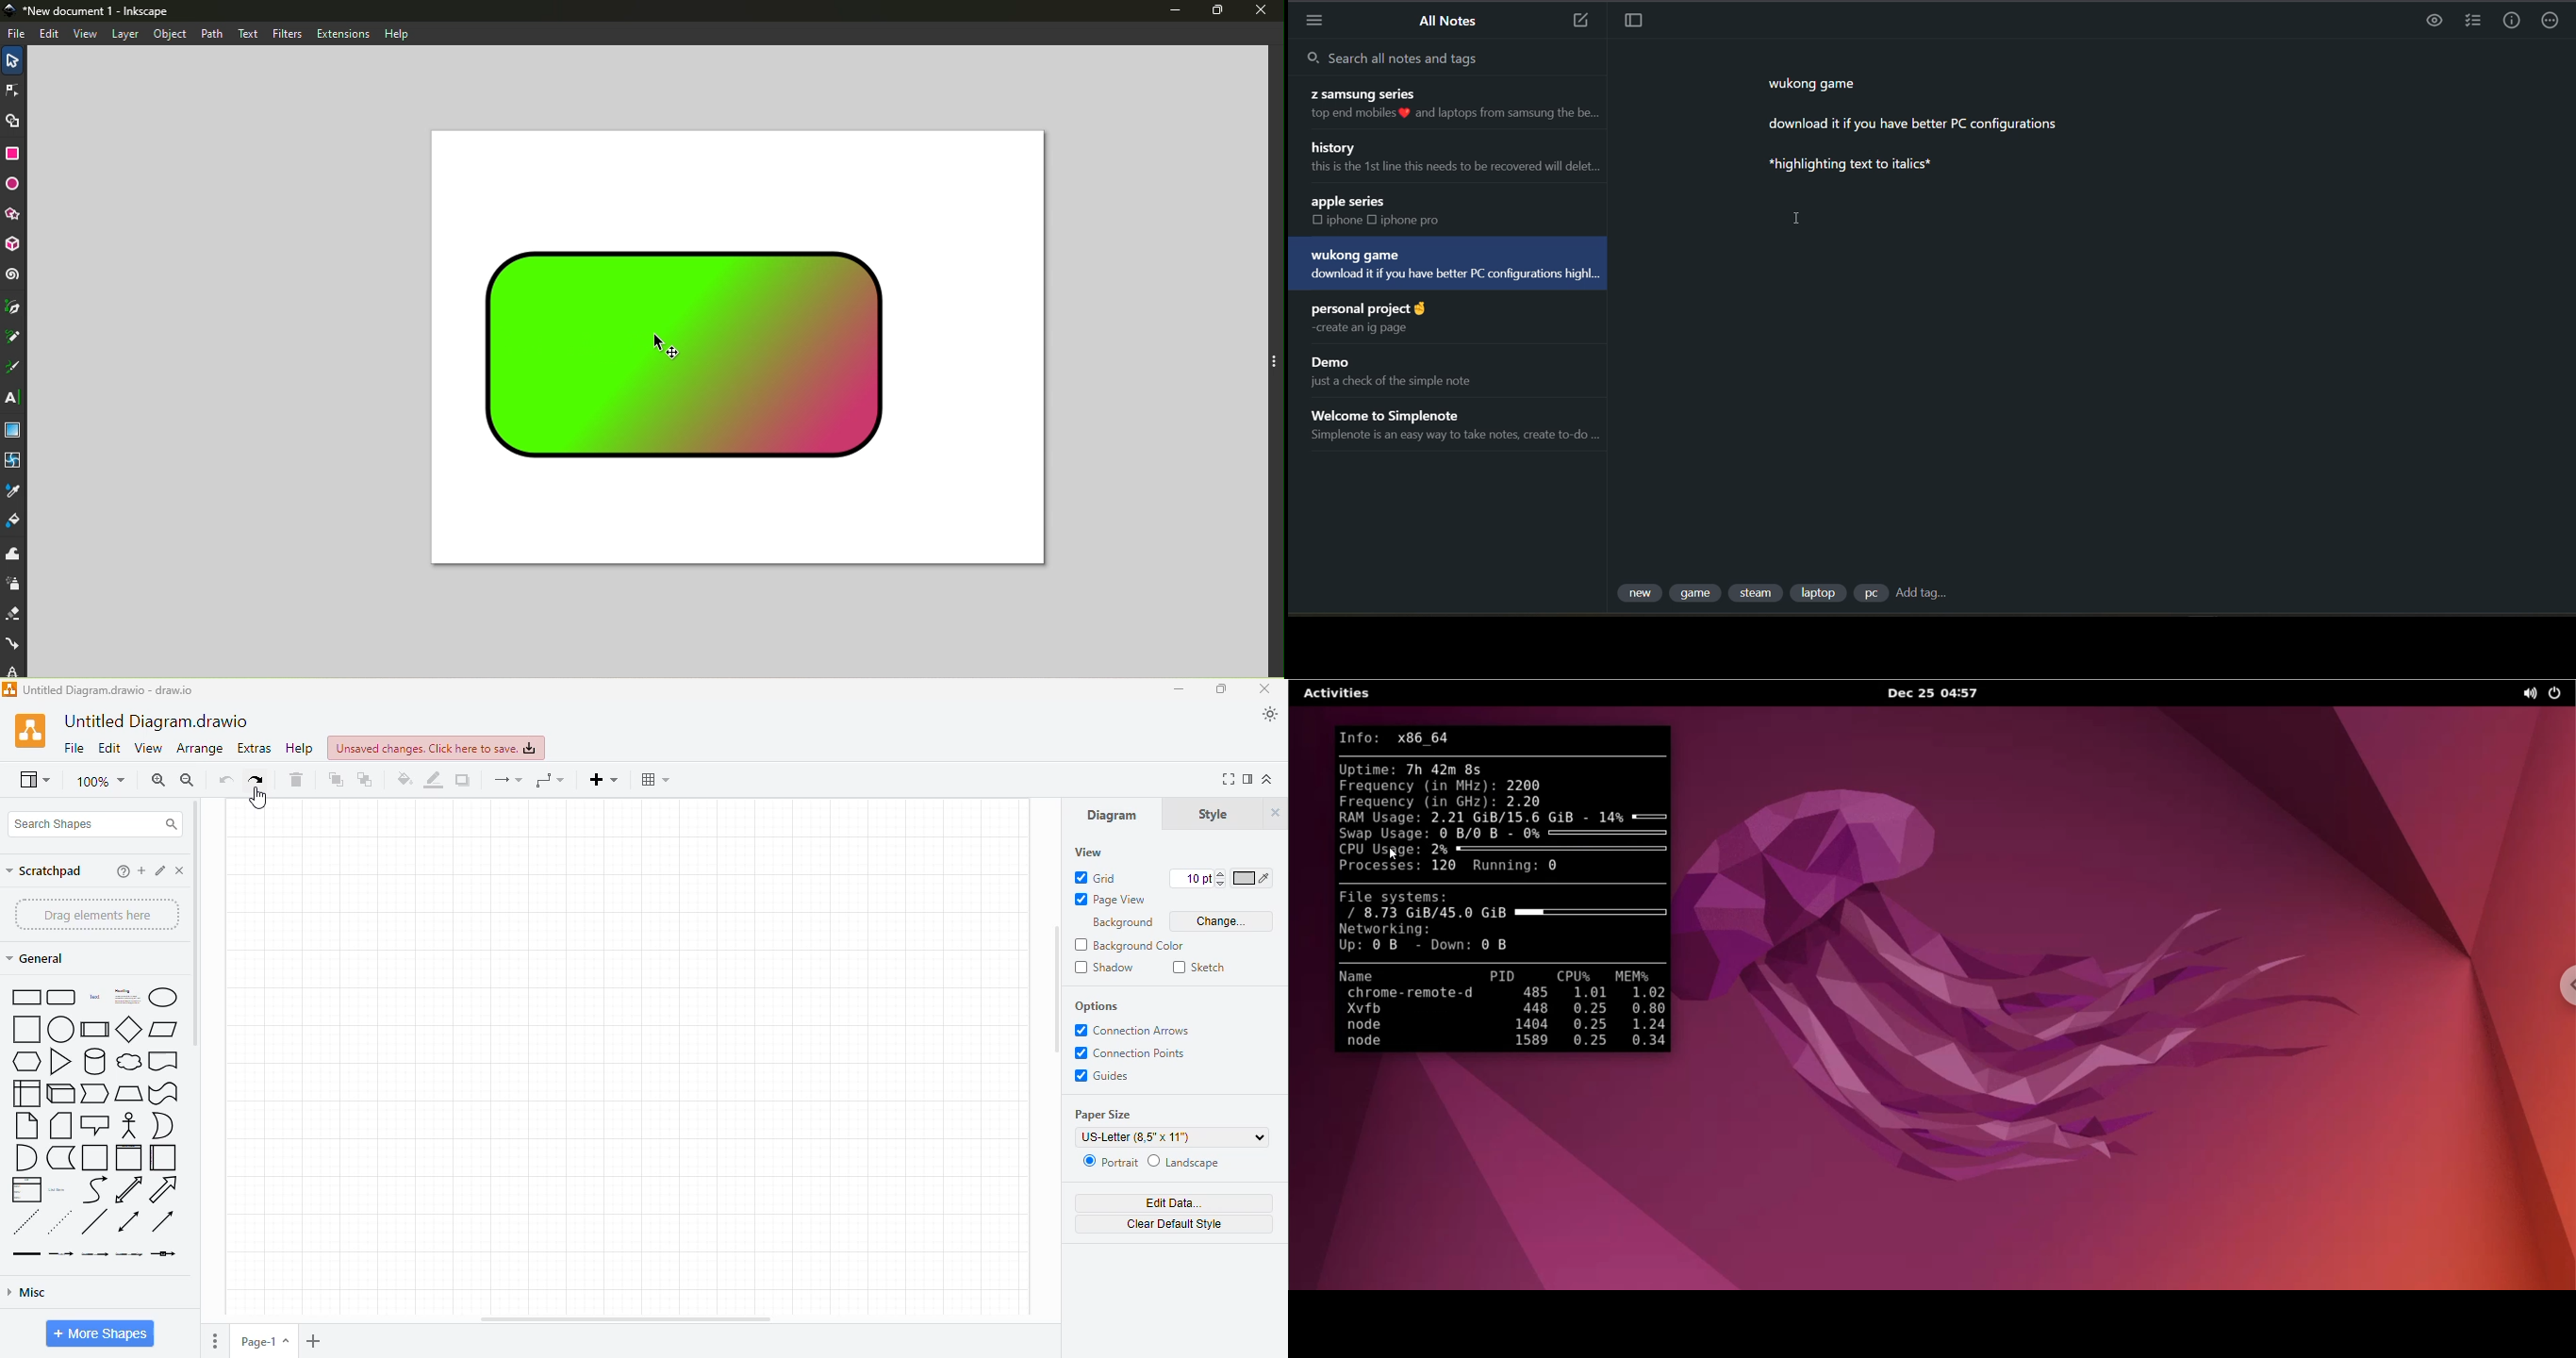  What do you see at coordinates (1129, 946) in the screenshot?
I see `background color` at bounding box center [1129, 946].